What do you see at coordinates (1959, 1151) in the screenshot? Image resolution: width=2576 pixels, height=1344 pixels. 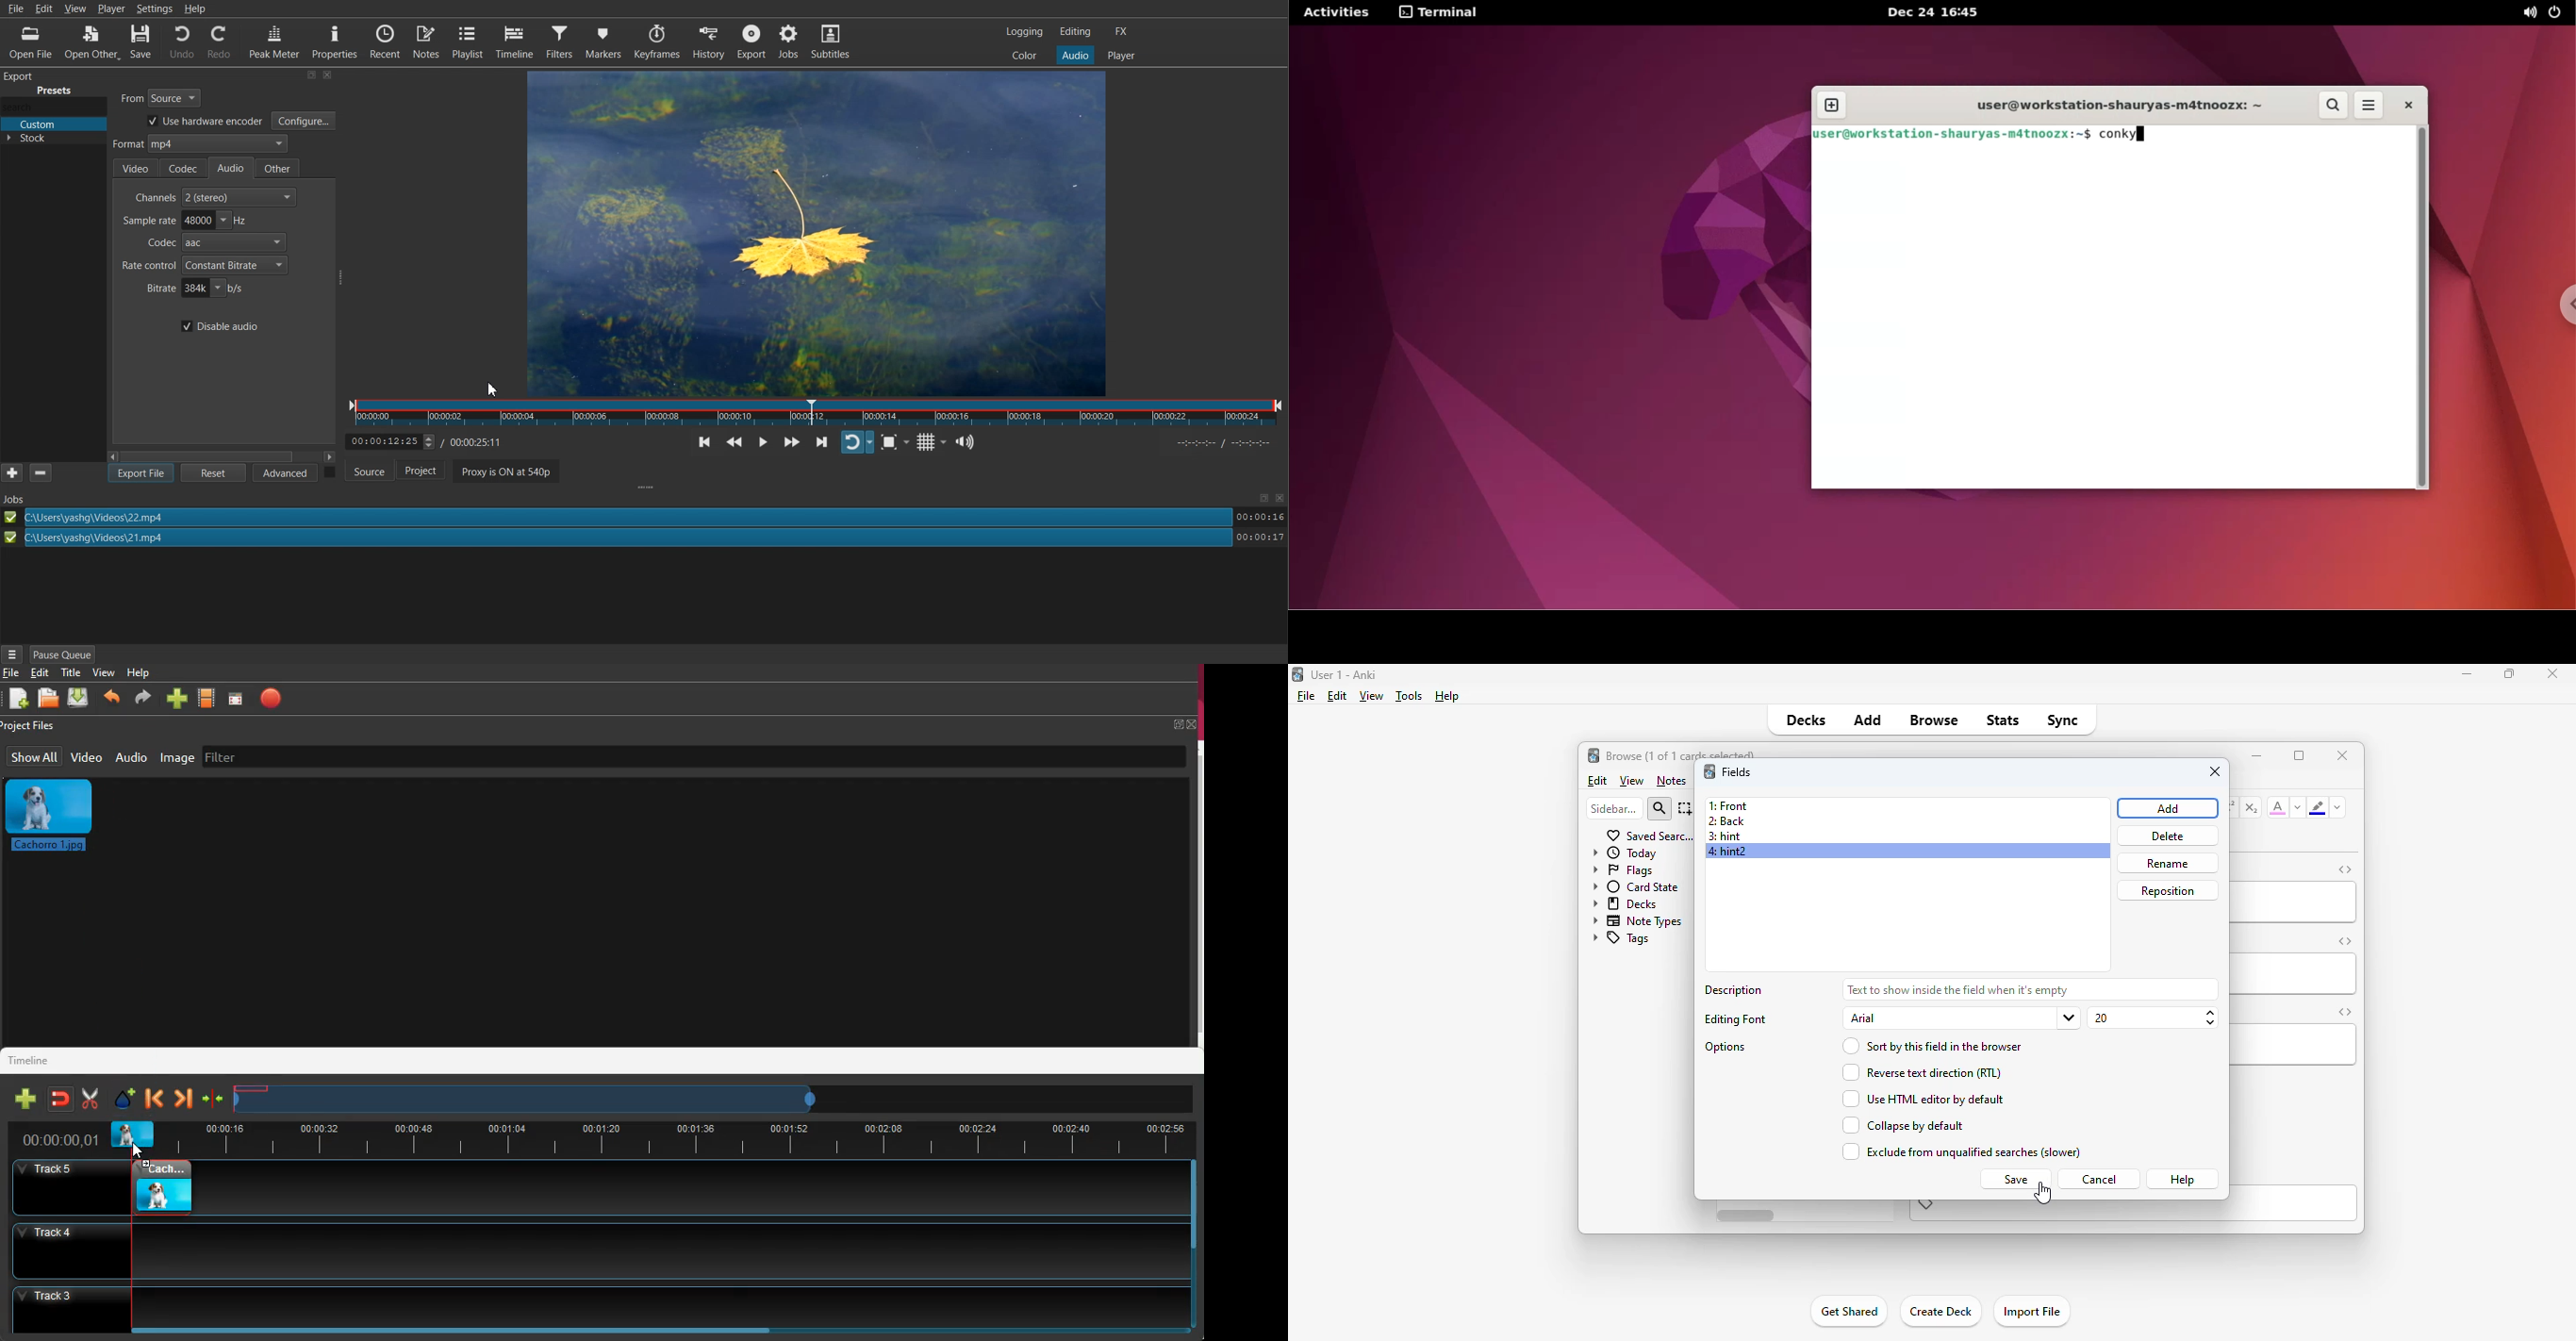 I see `exclude from unqualified searches (slower)` at bounding box center [1959, 1151].